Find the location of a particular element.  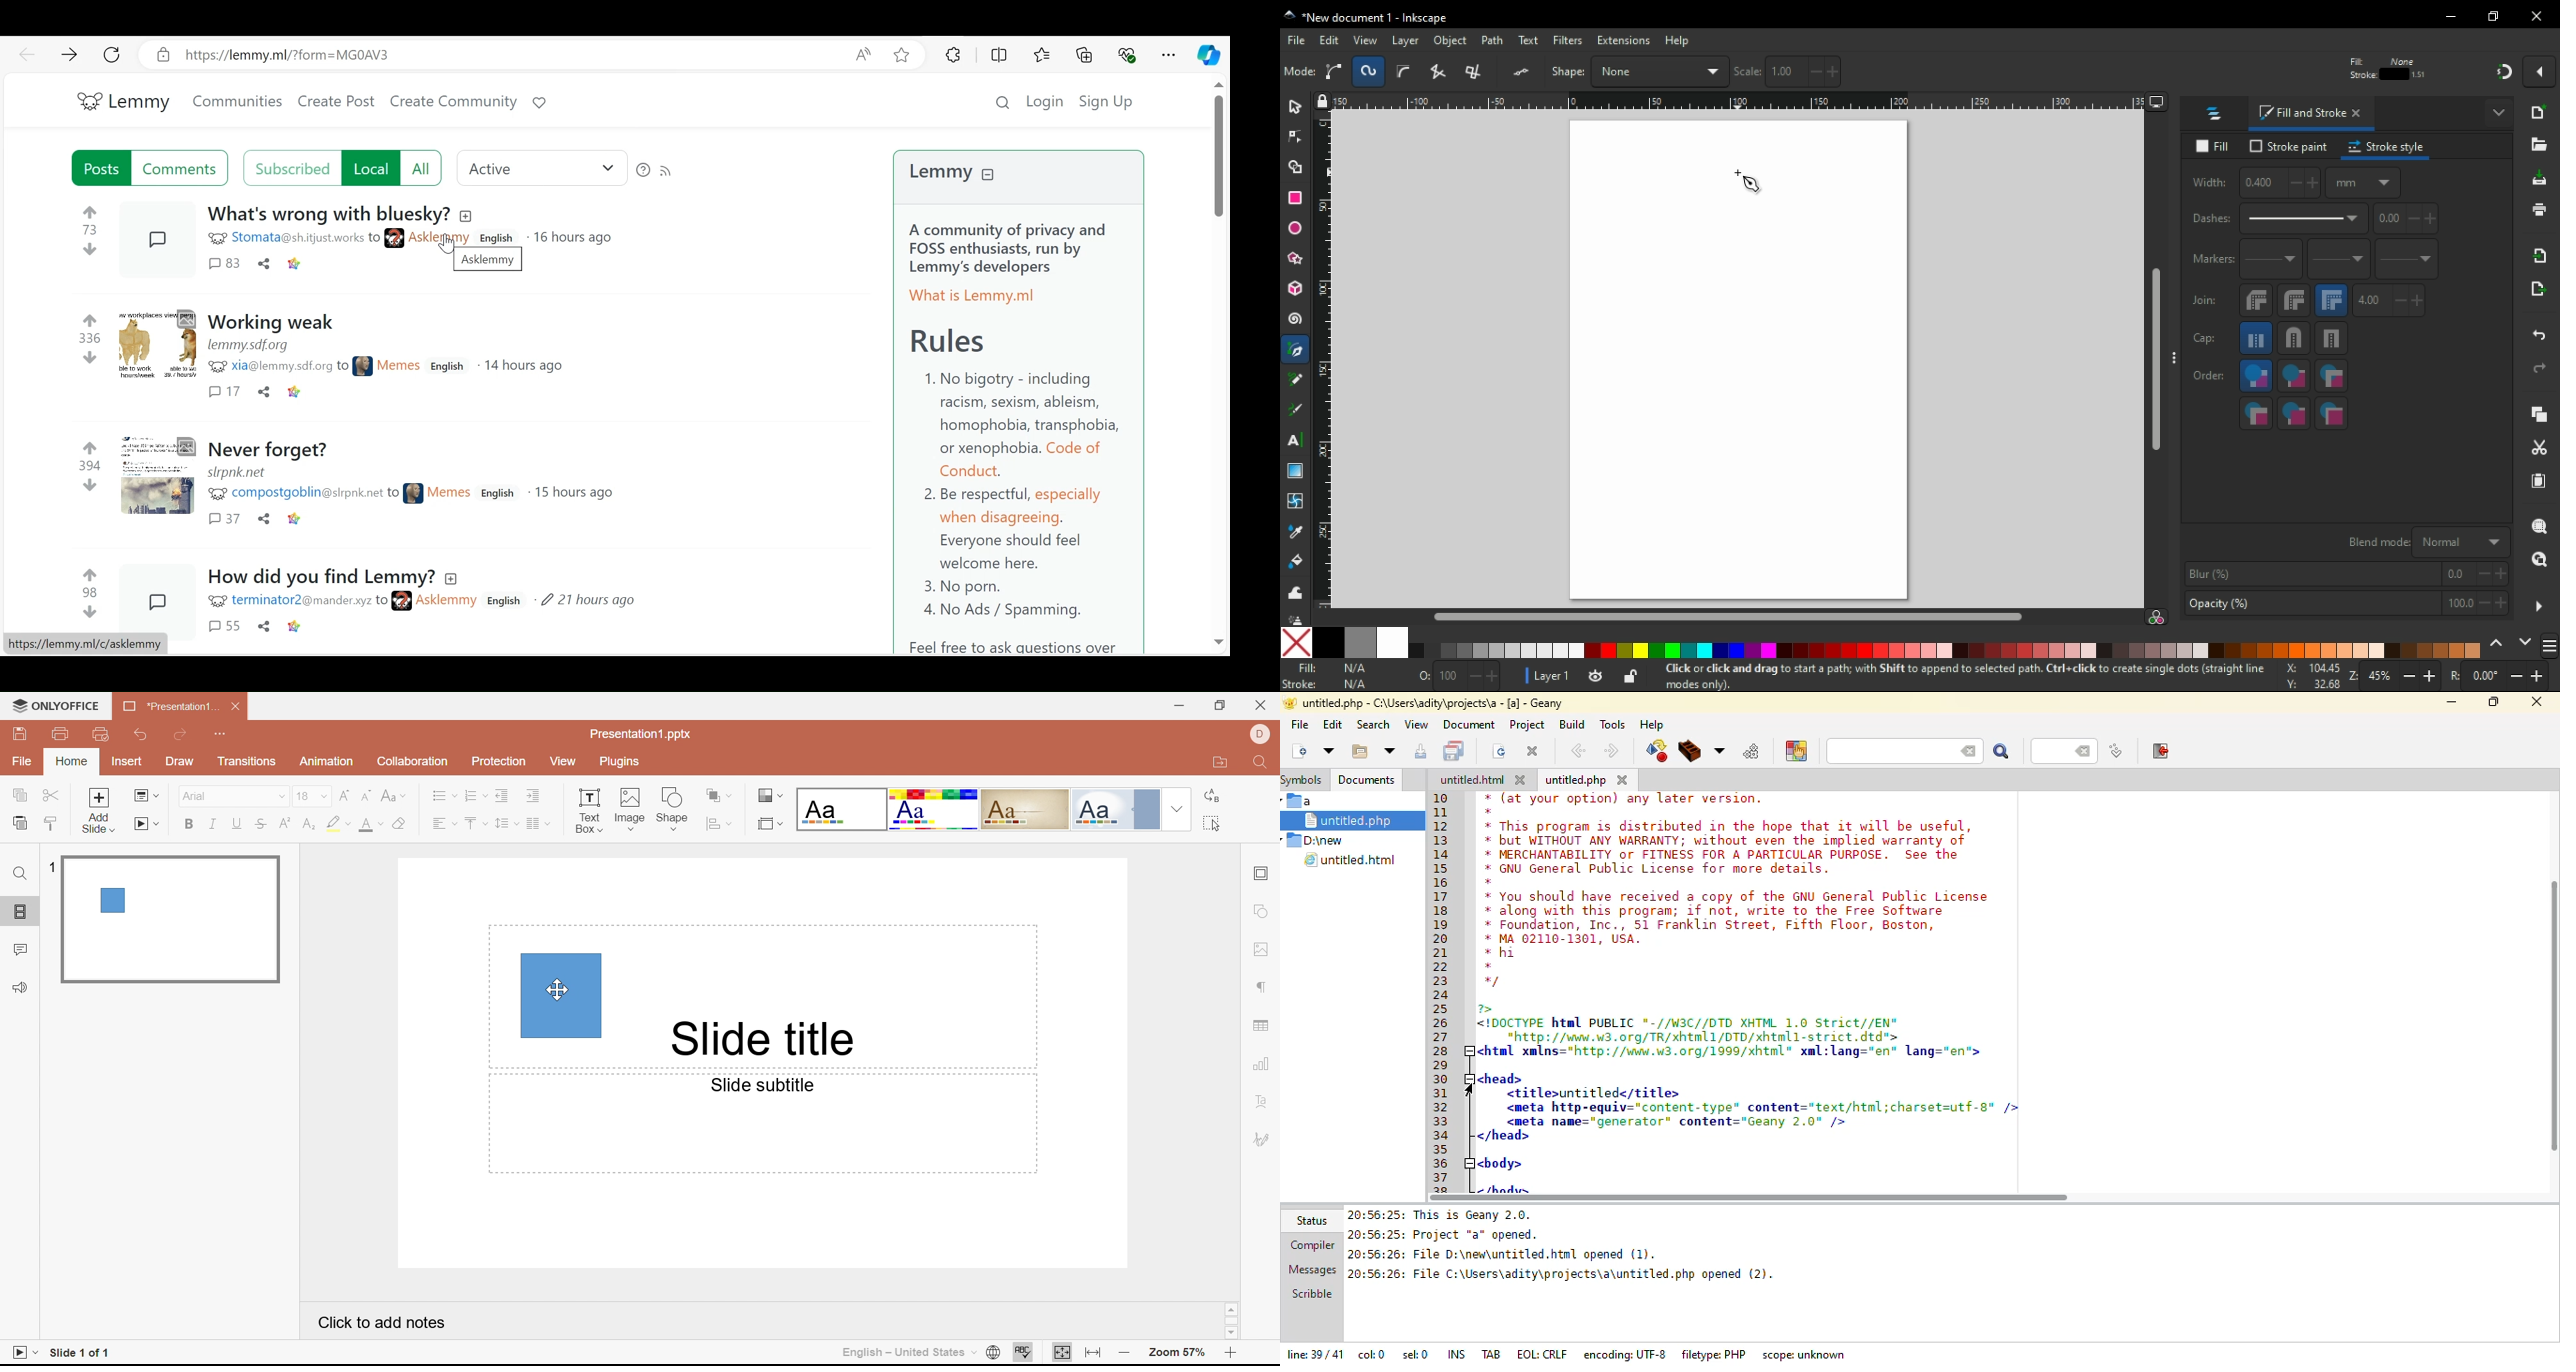

Scroll up is located at coordinates (1231, 1310).